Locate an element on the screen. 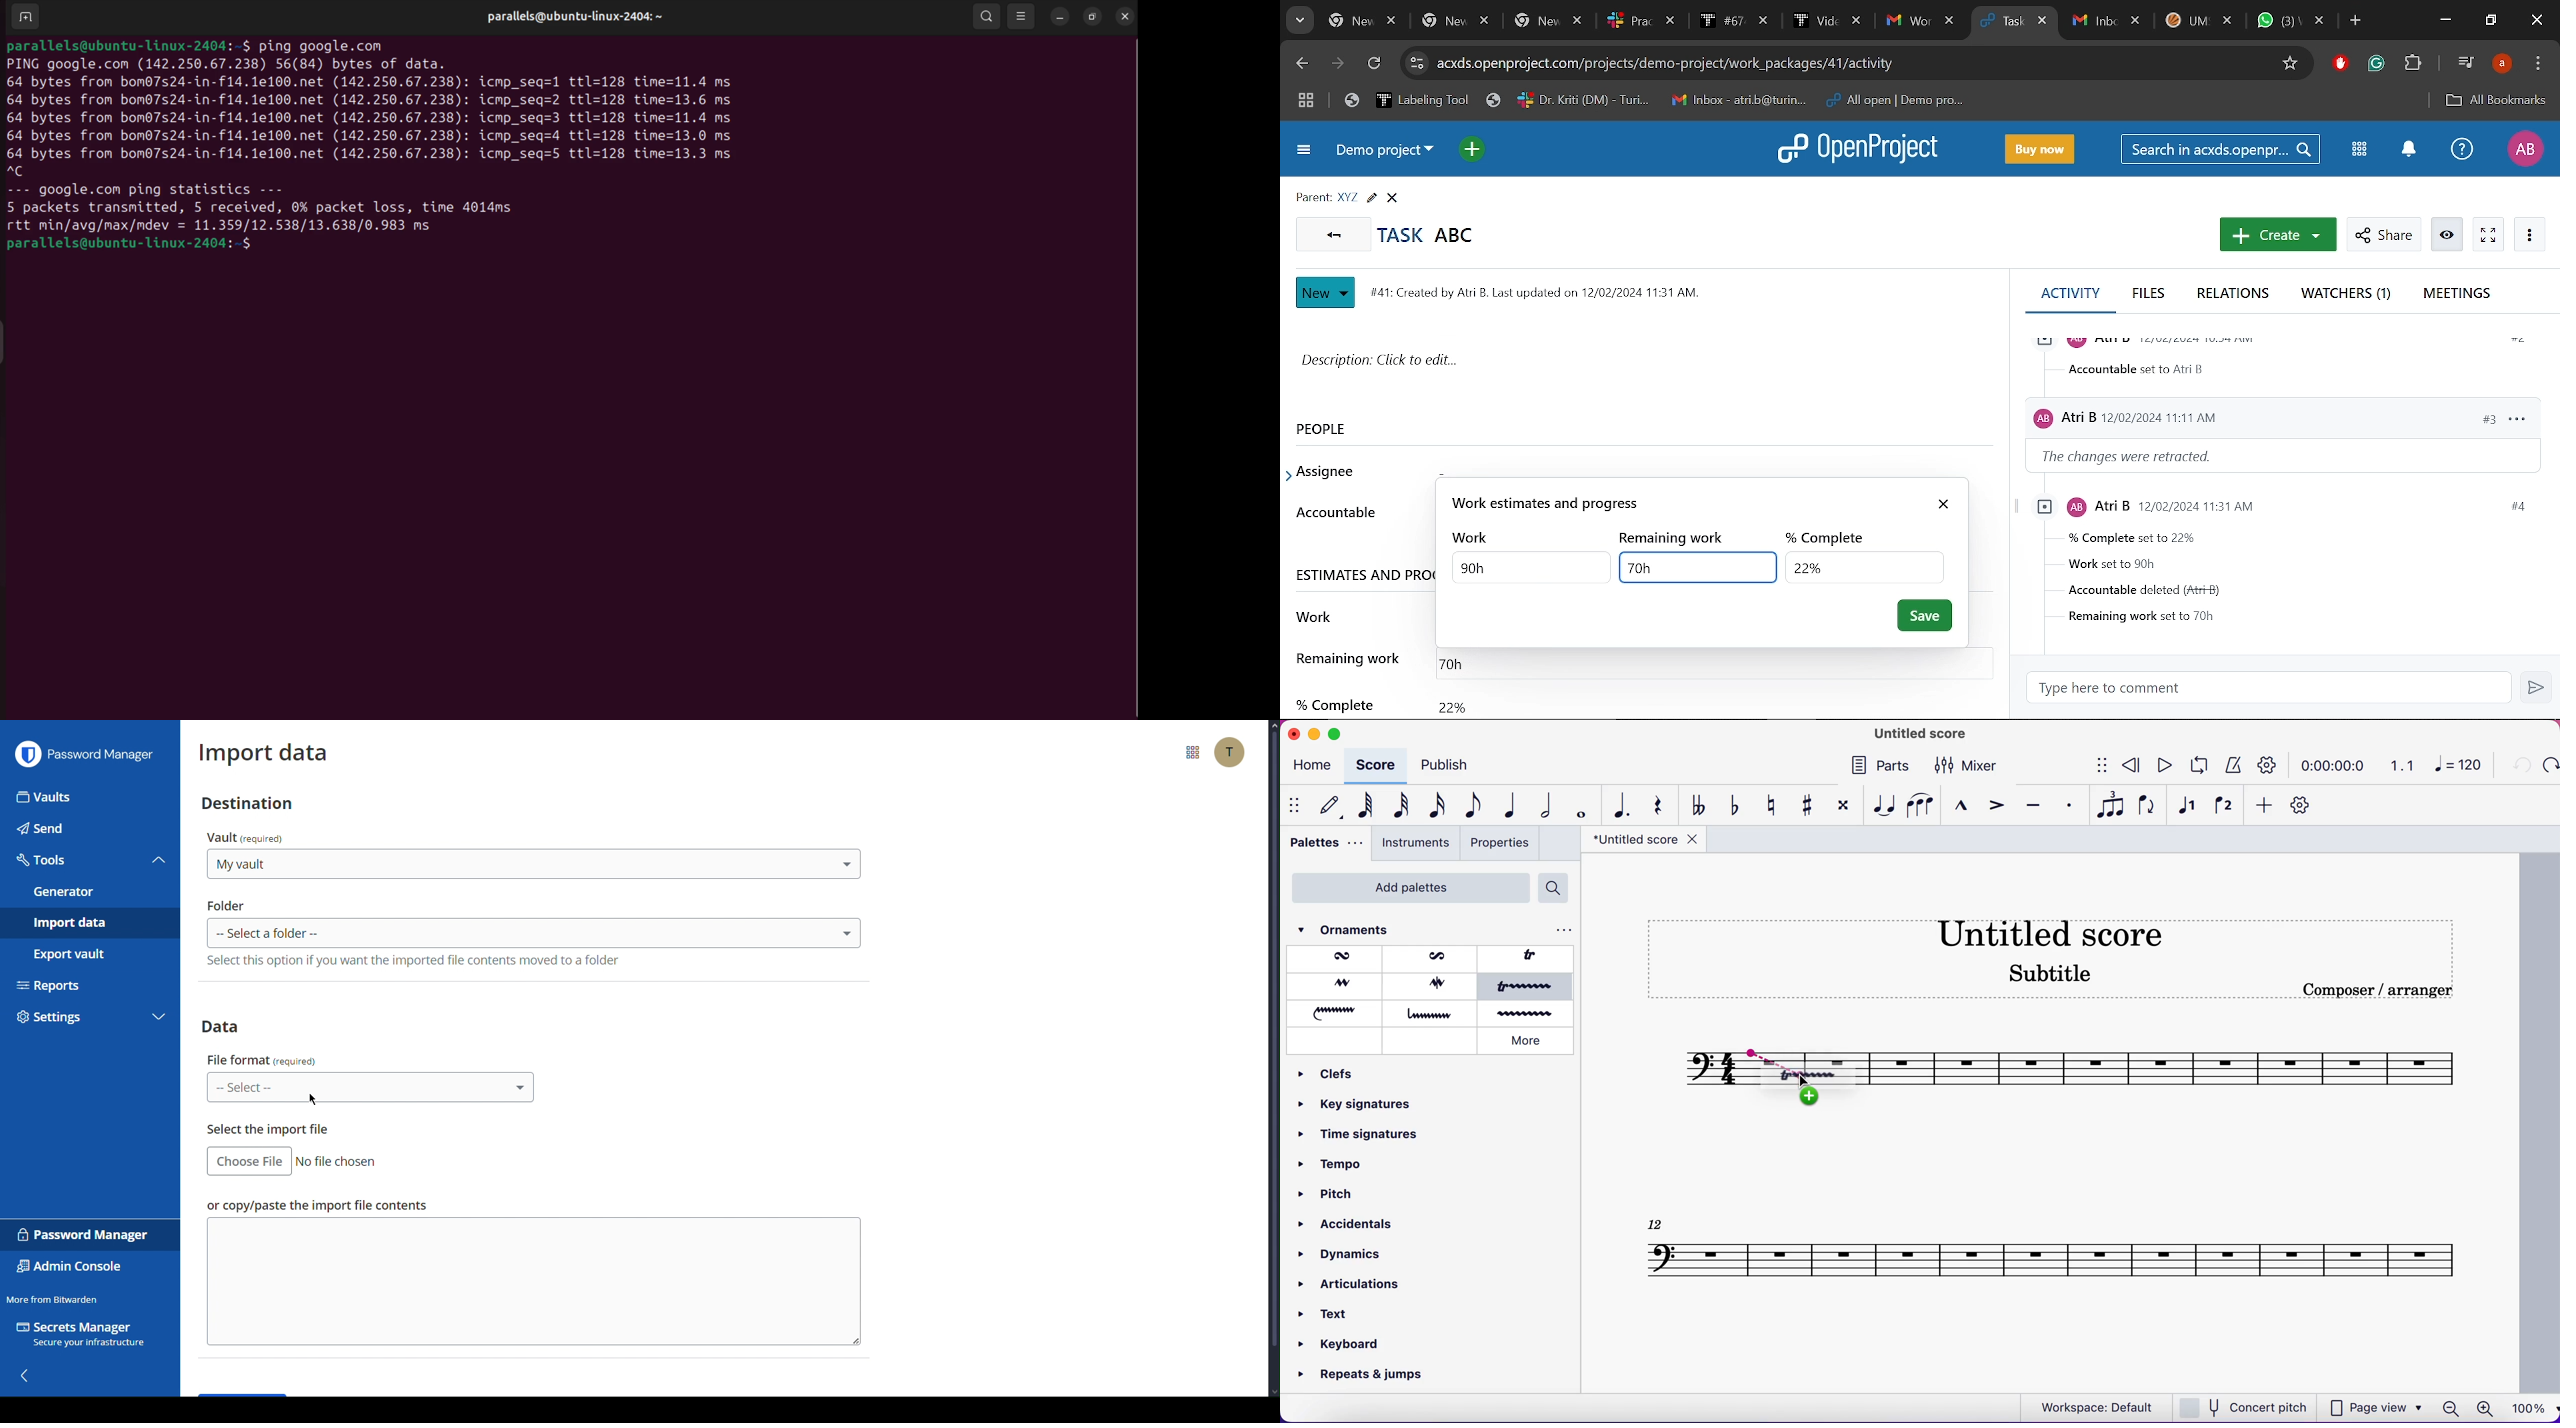  Password Manager is located at coordinates (84, 753).